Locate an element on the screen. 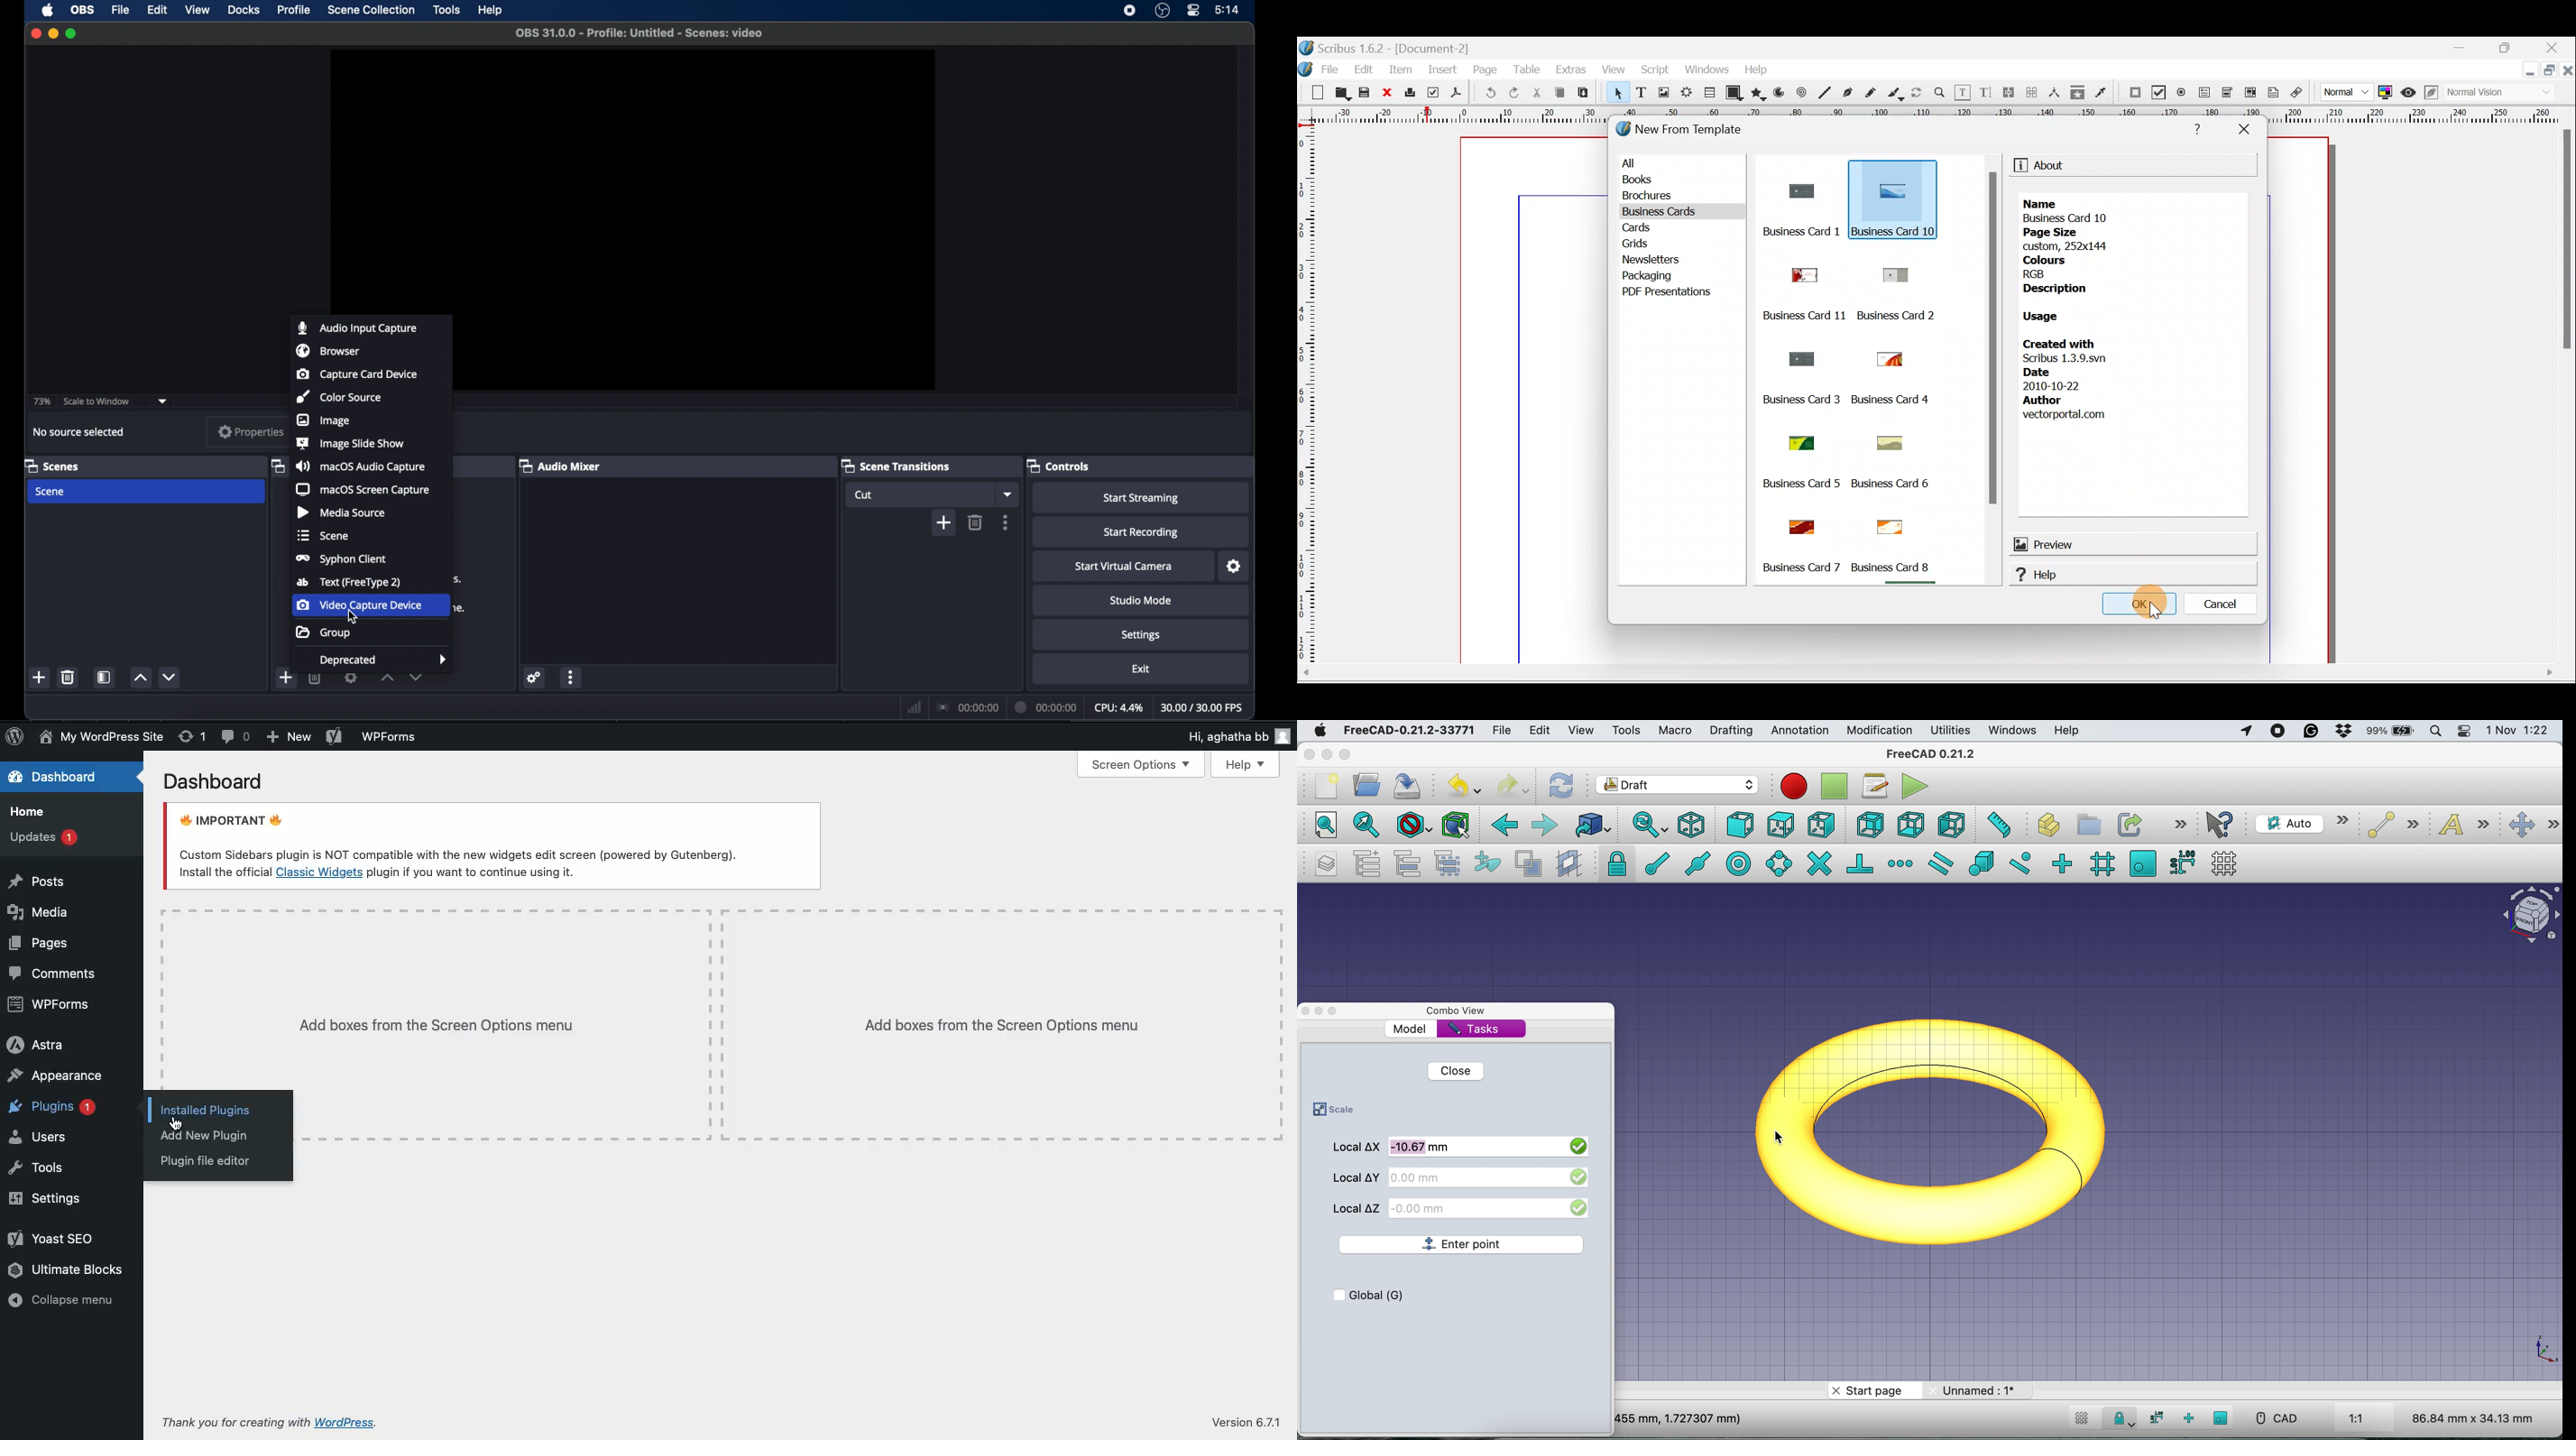 This screenshot has width=2576, height=1456. cursor is located at coordinates (351, 616).